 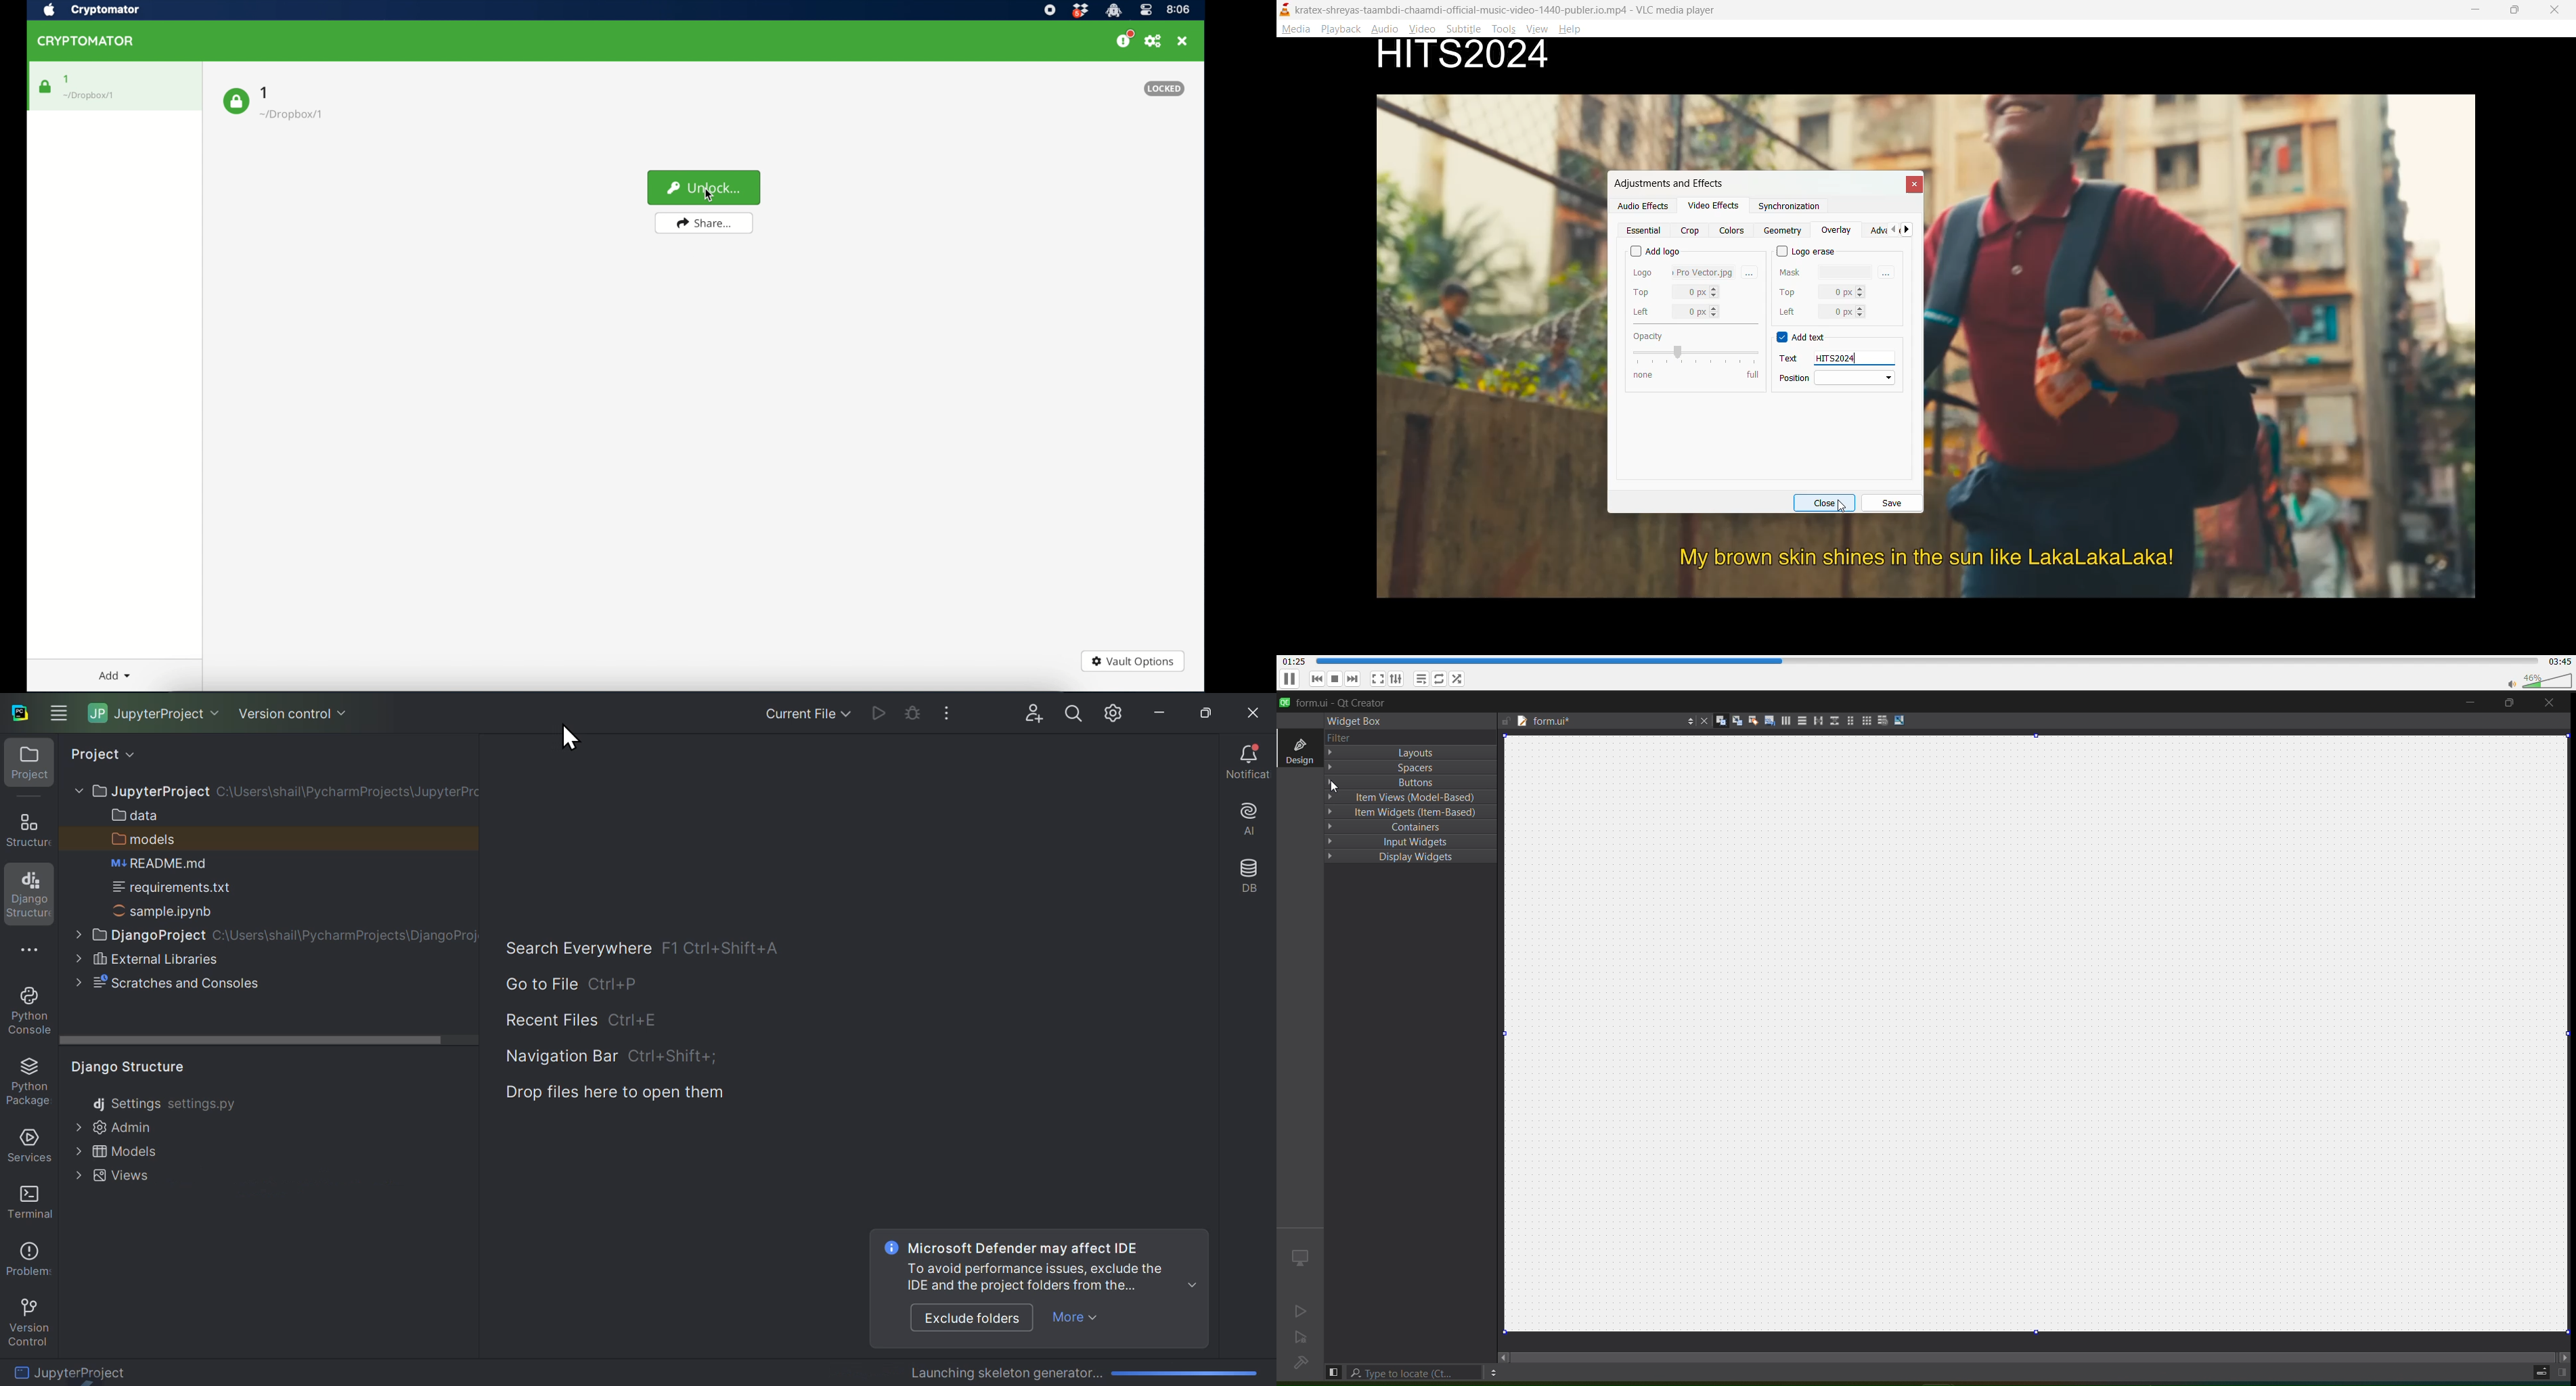 I want to click on Django structure, so click(x=28, y=829).